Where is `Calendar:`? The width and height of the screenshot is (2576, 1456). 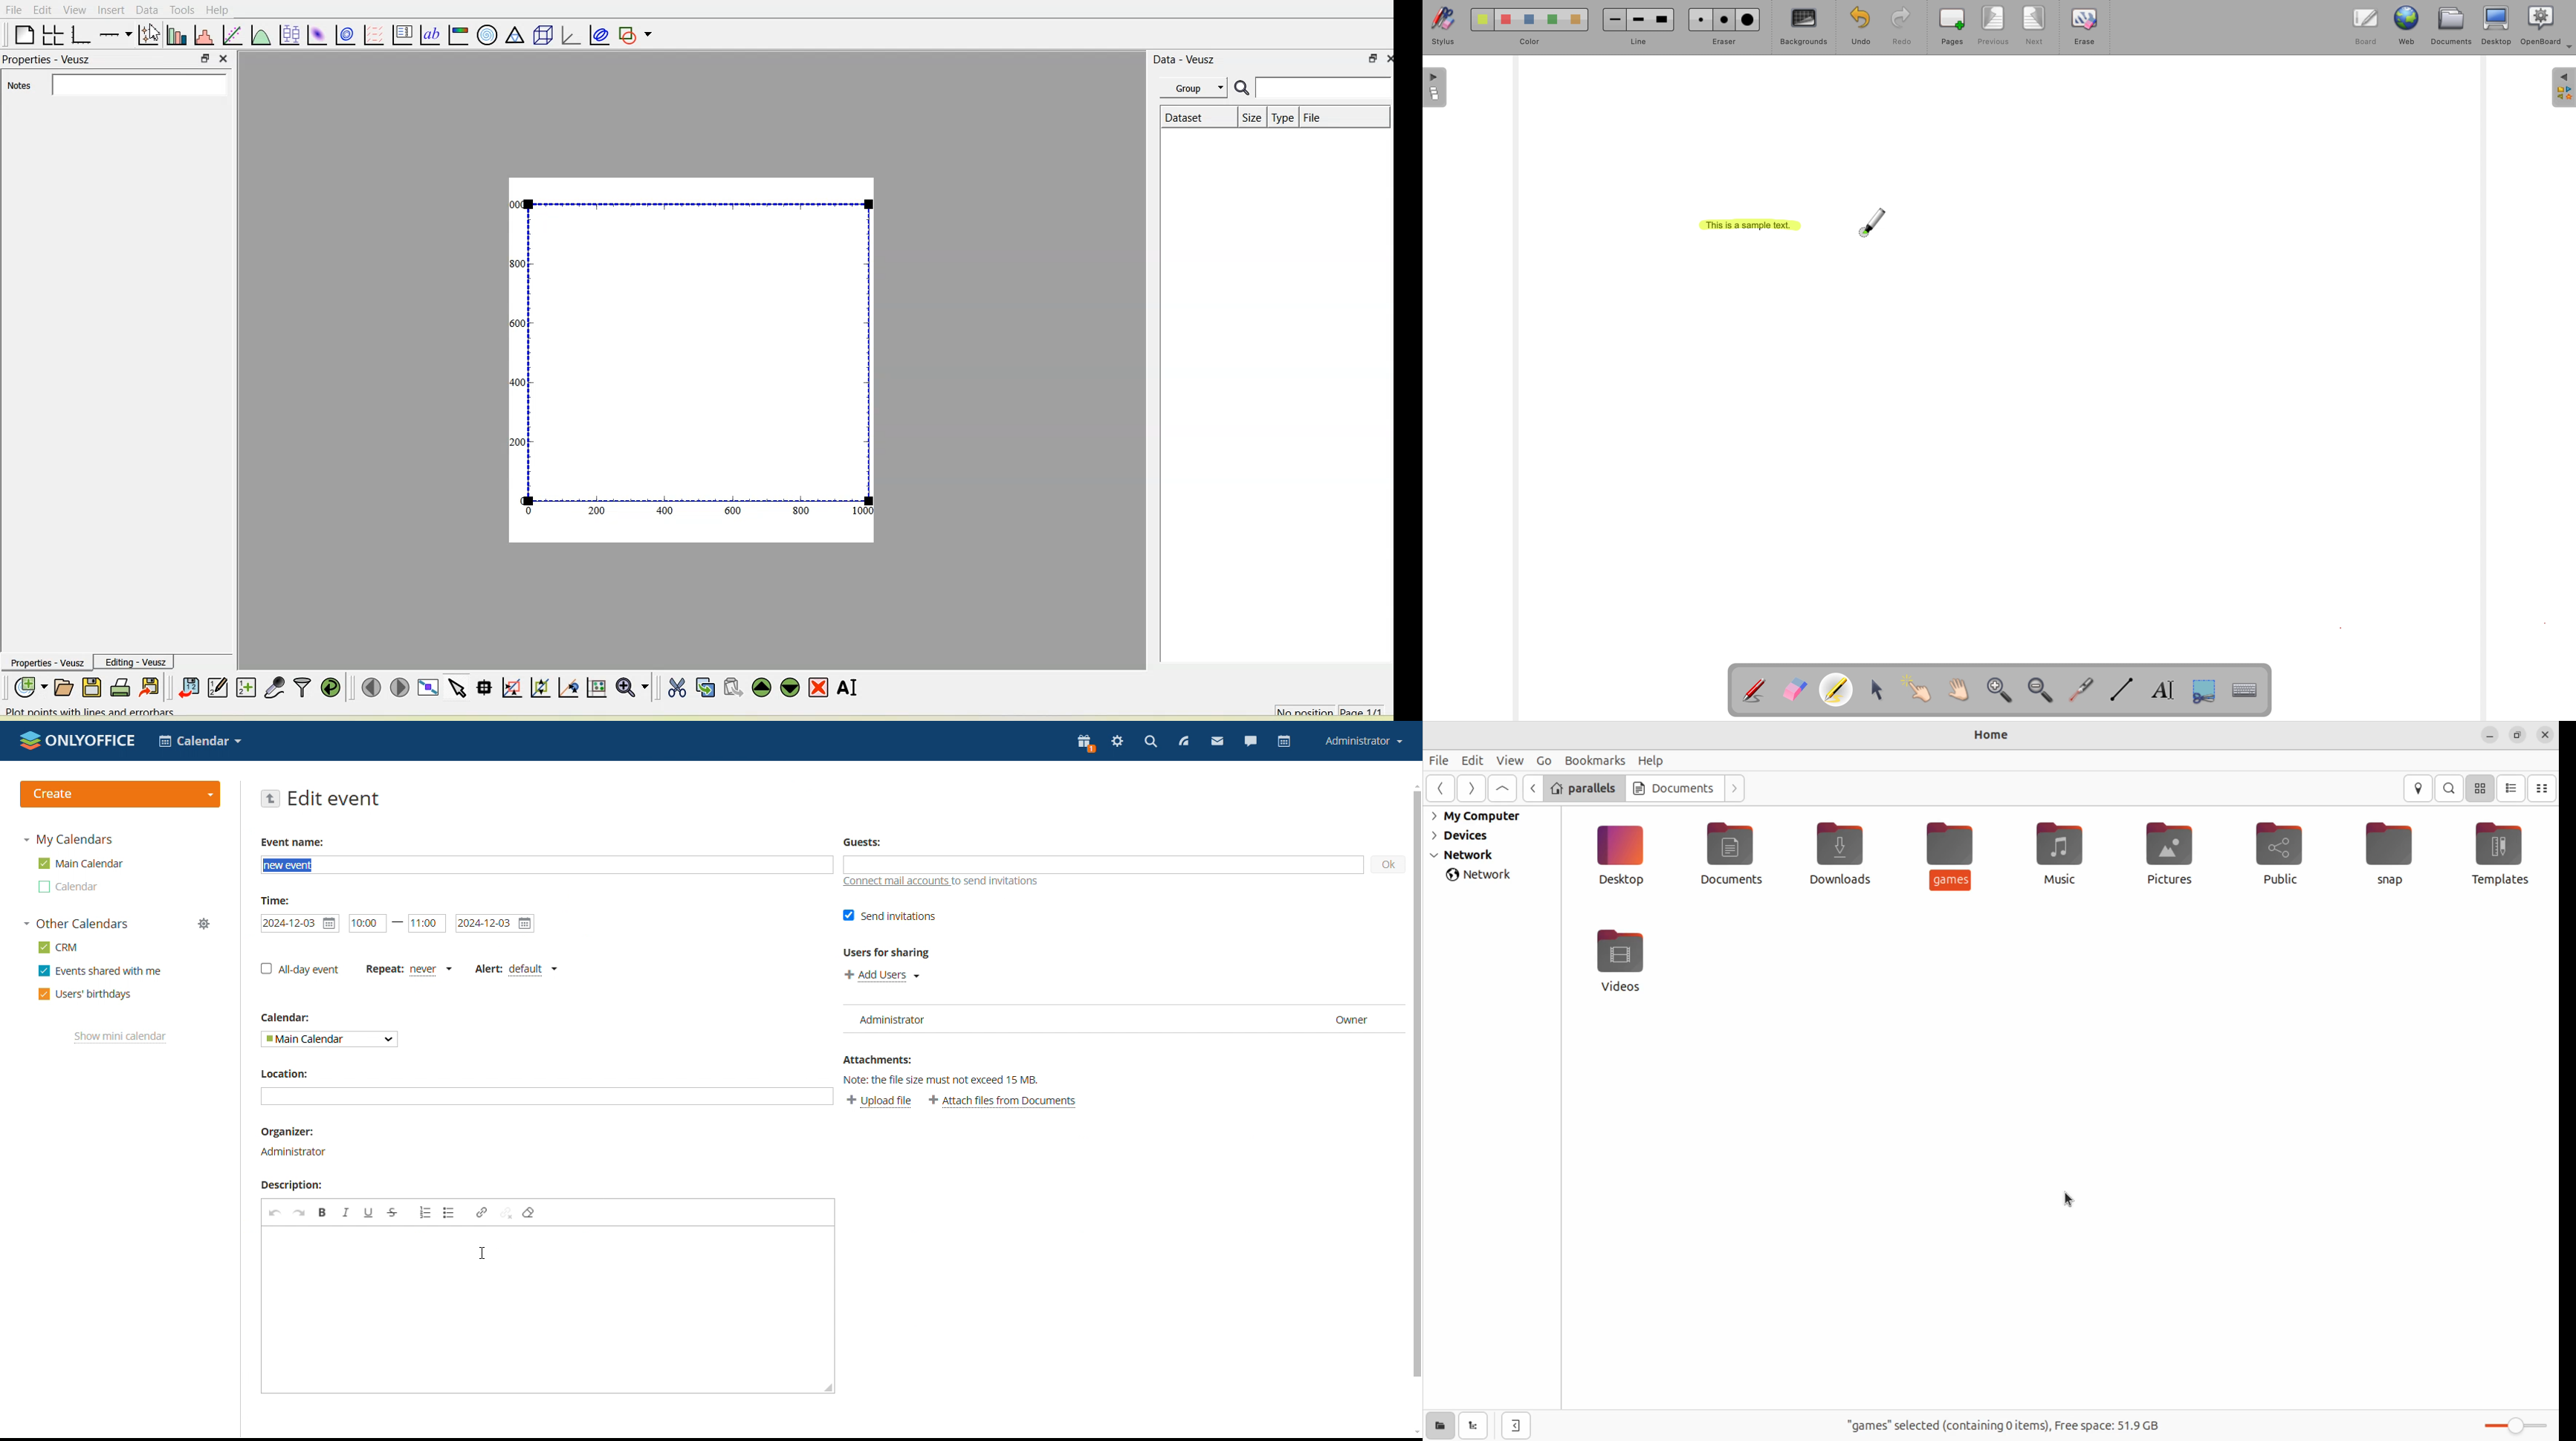
Calendar: is located at coordinates (287, 1017).